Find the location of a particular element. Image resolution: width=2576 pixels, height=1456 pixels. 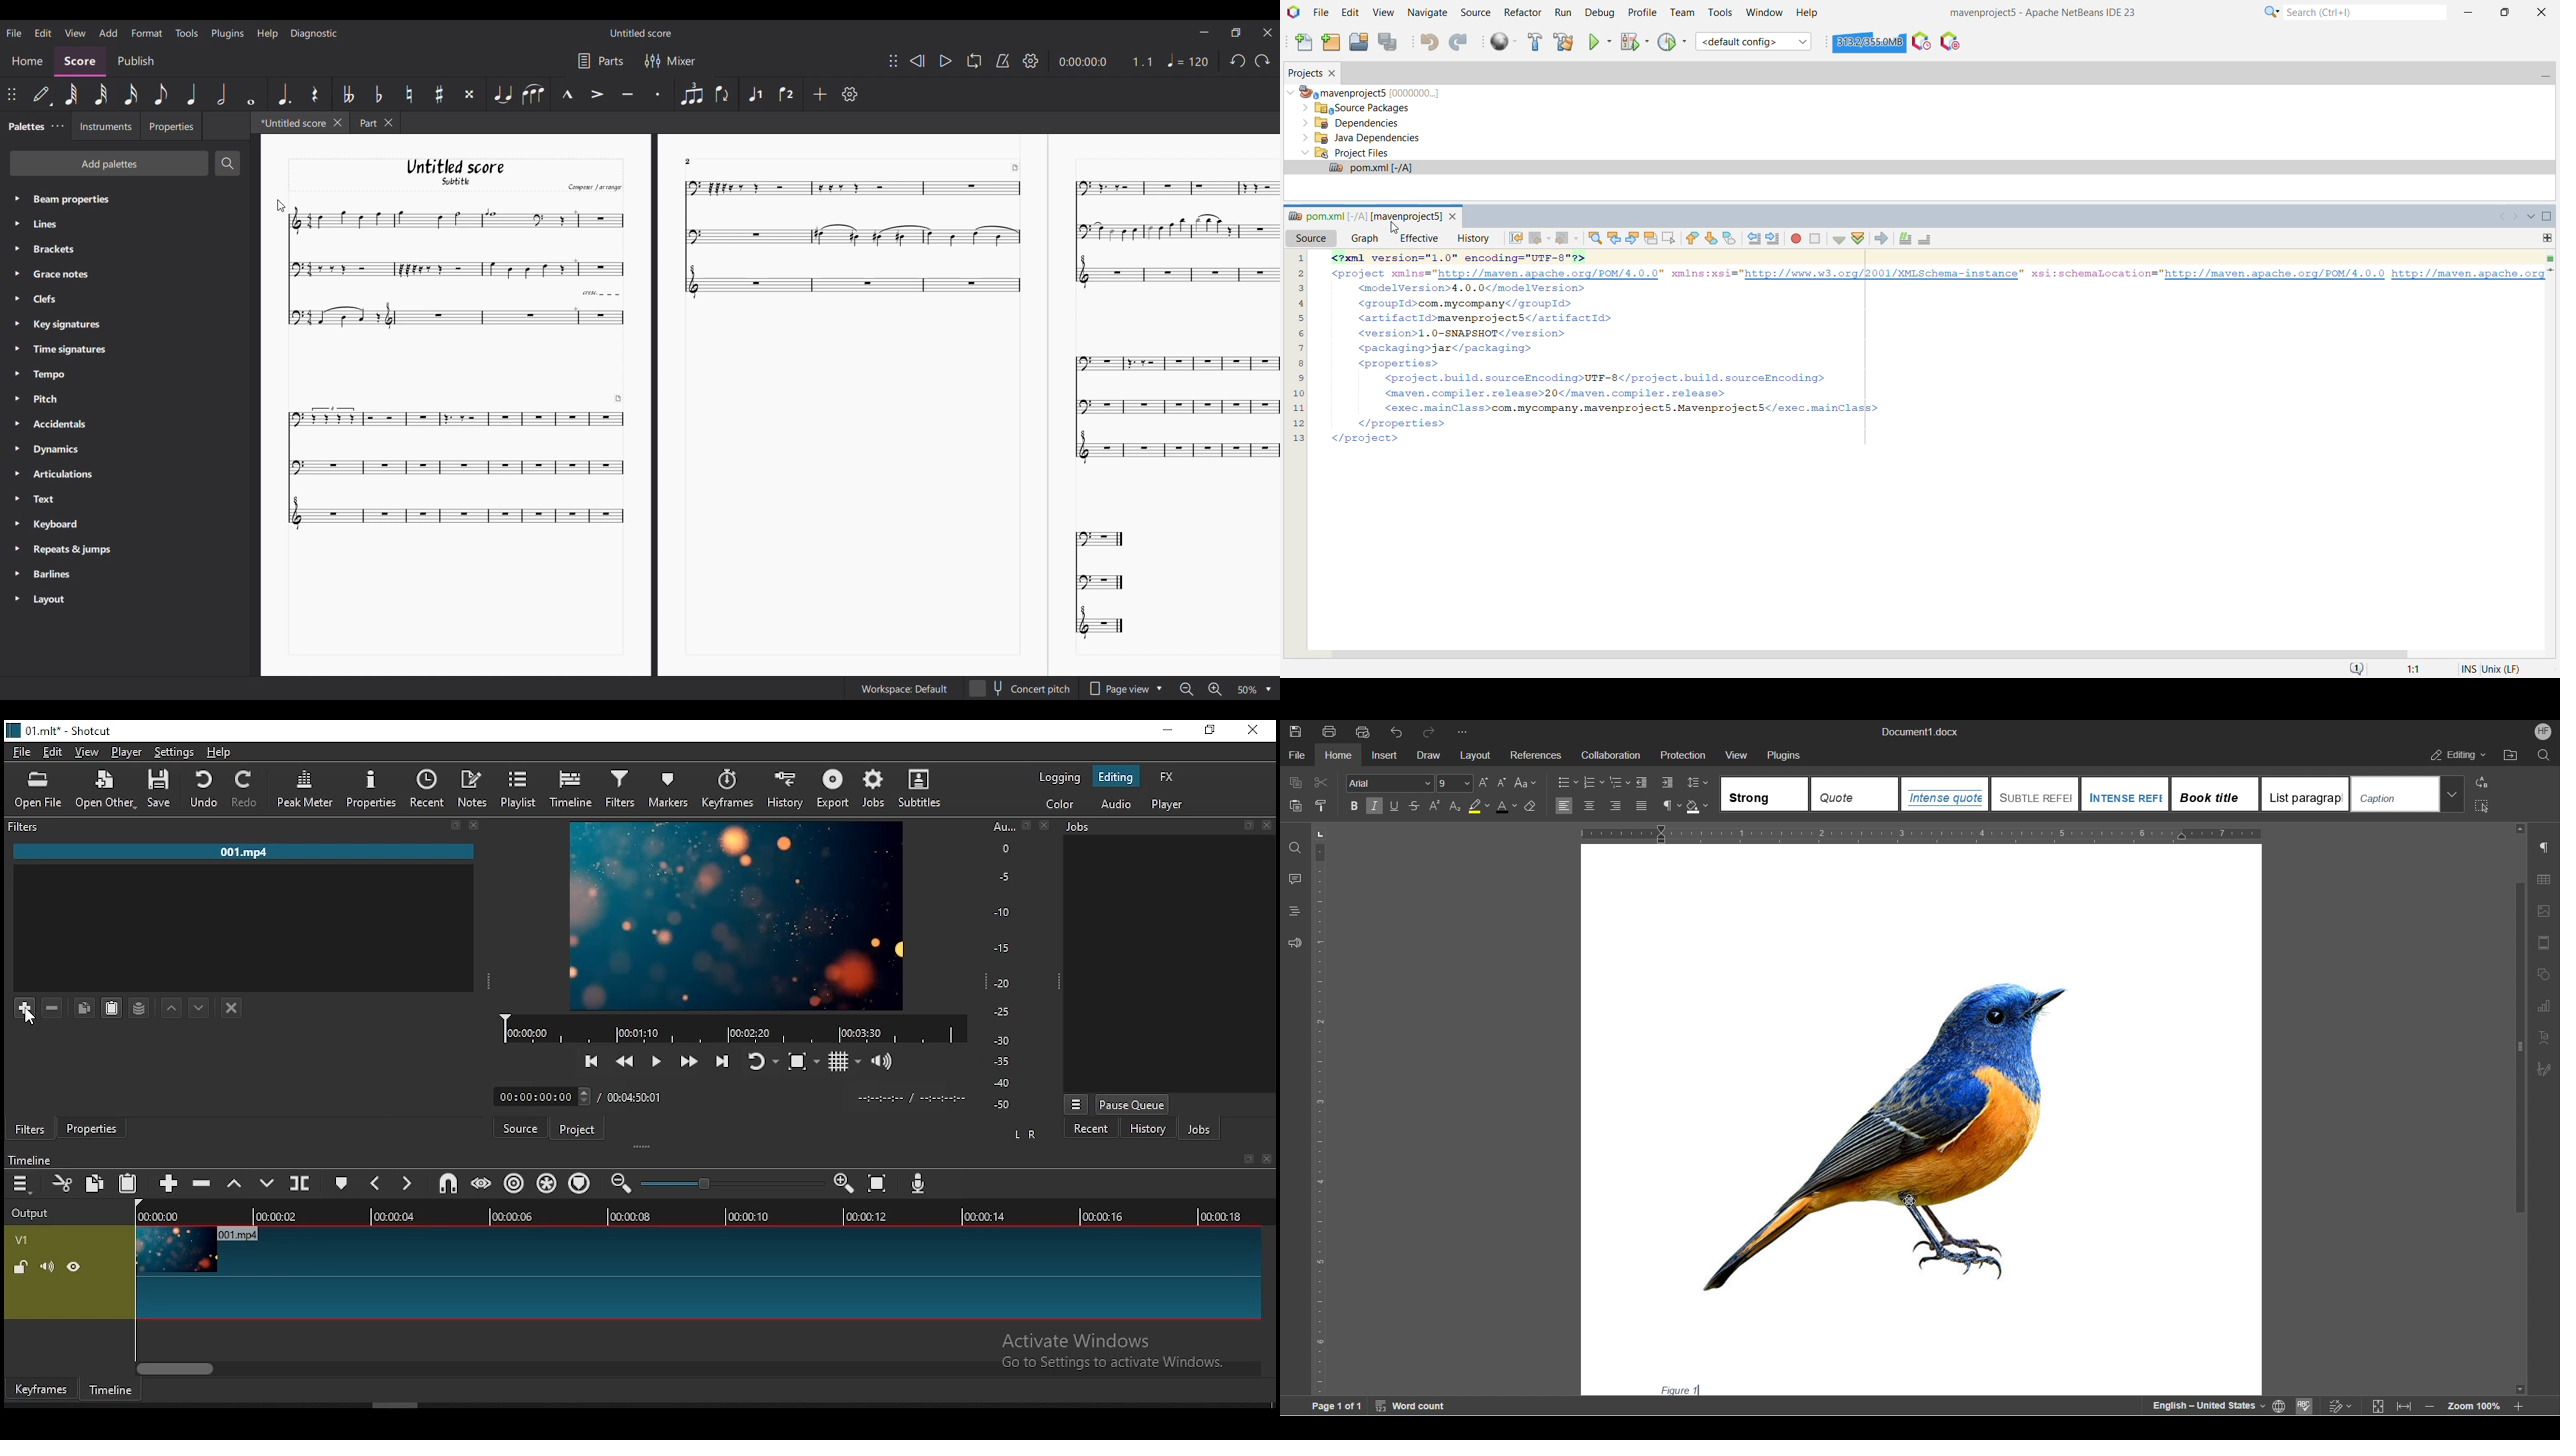

Text Art is located at coordinates (2543, 1038).